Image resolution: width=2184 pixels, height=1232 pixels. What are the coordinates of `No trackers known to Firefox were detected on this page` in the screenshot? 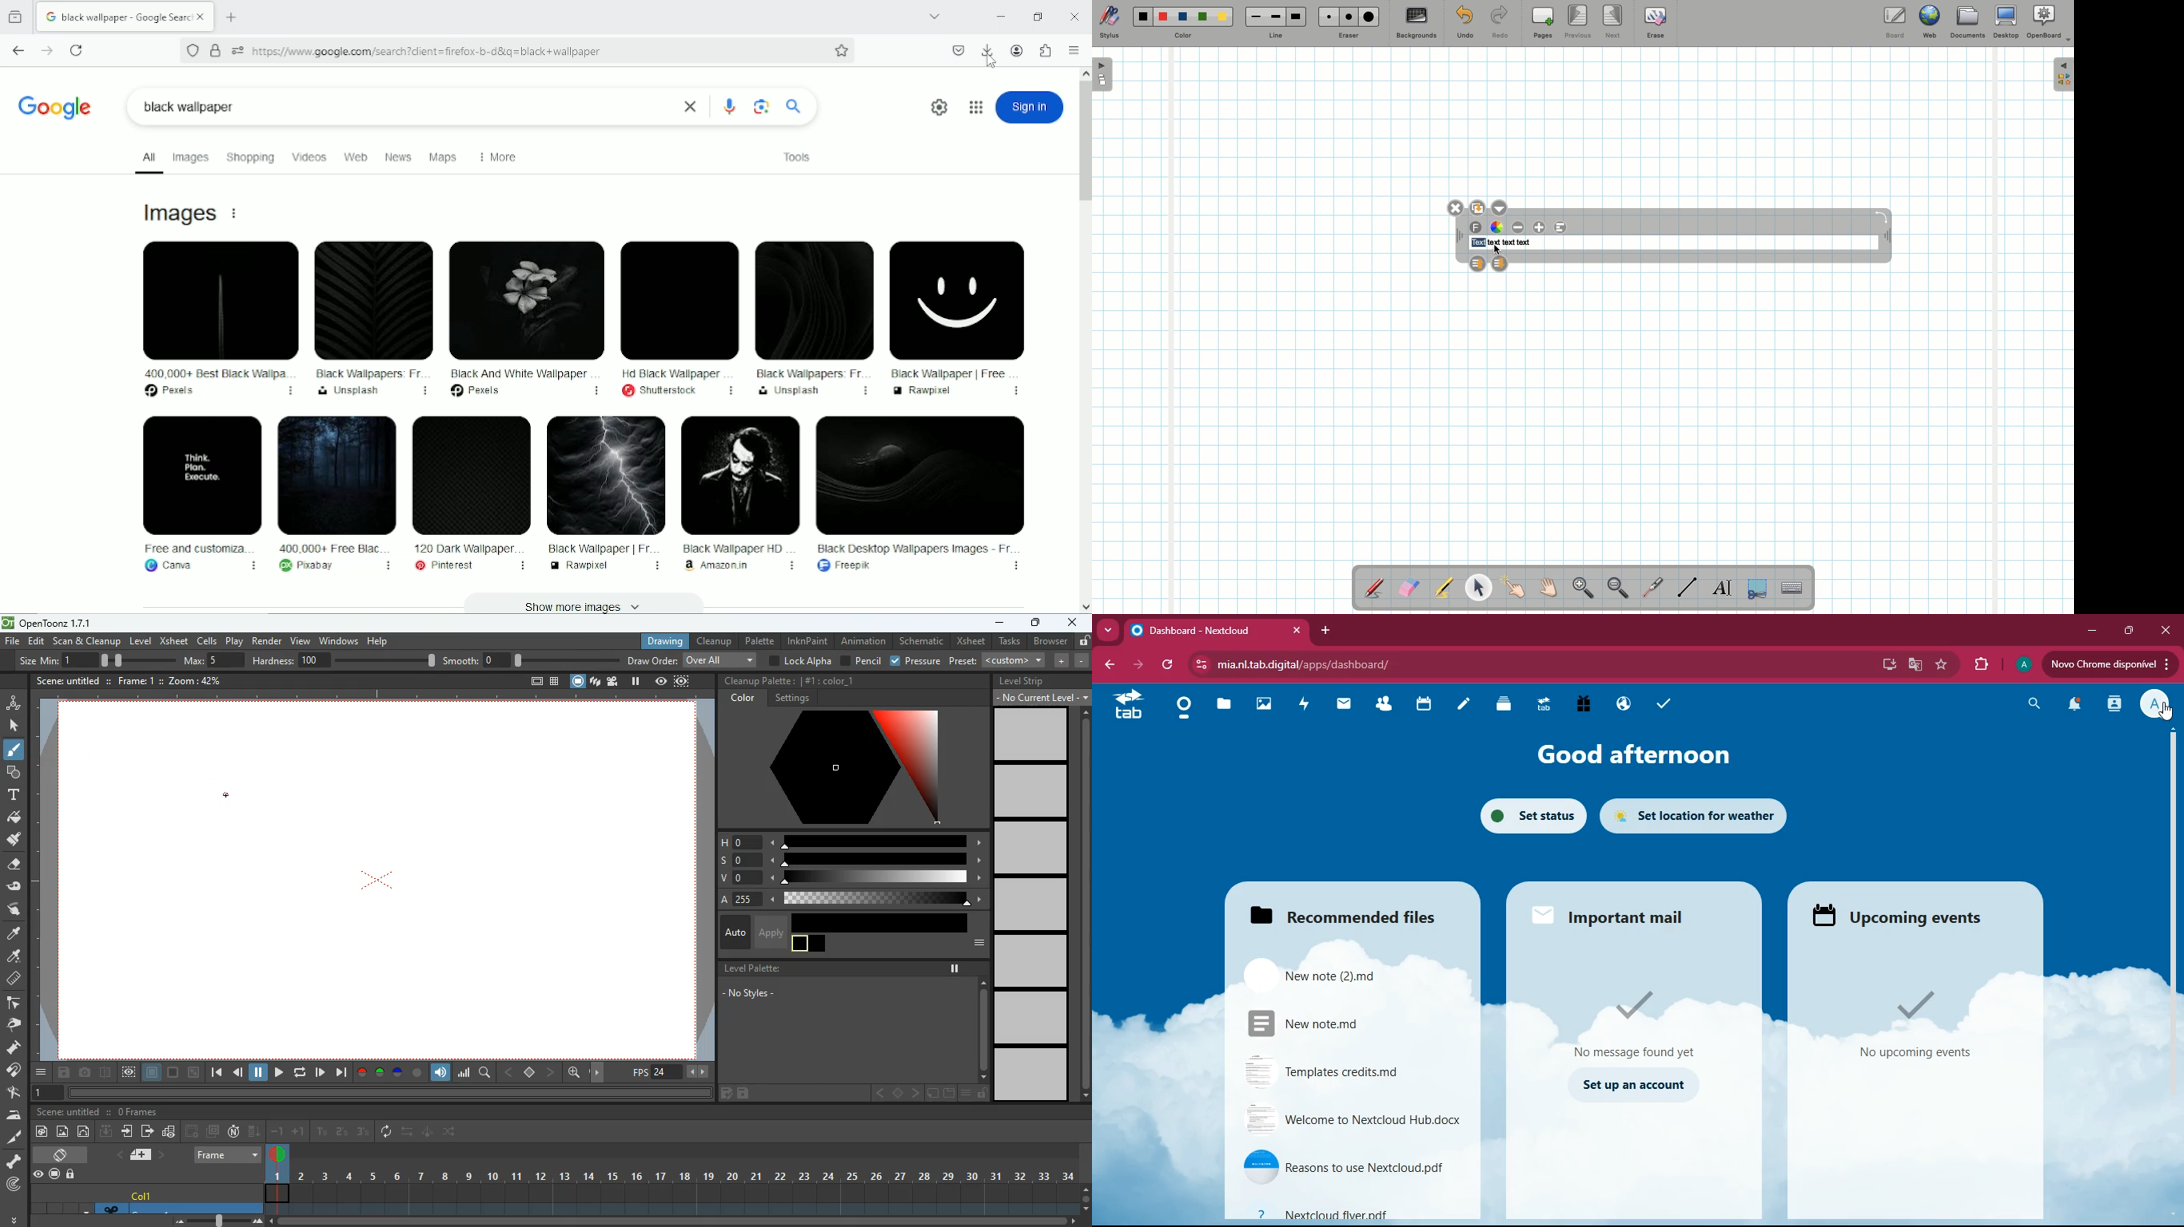 It's located at (193, 49).